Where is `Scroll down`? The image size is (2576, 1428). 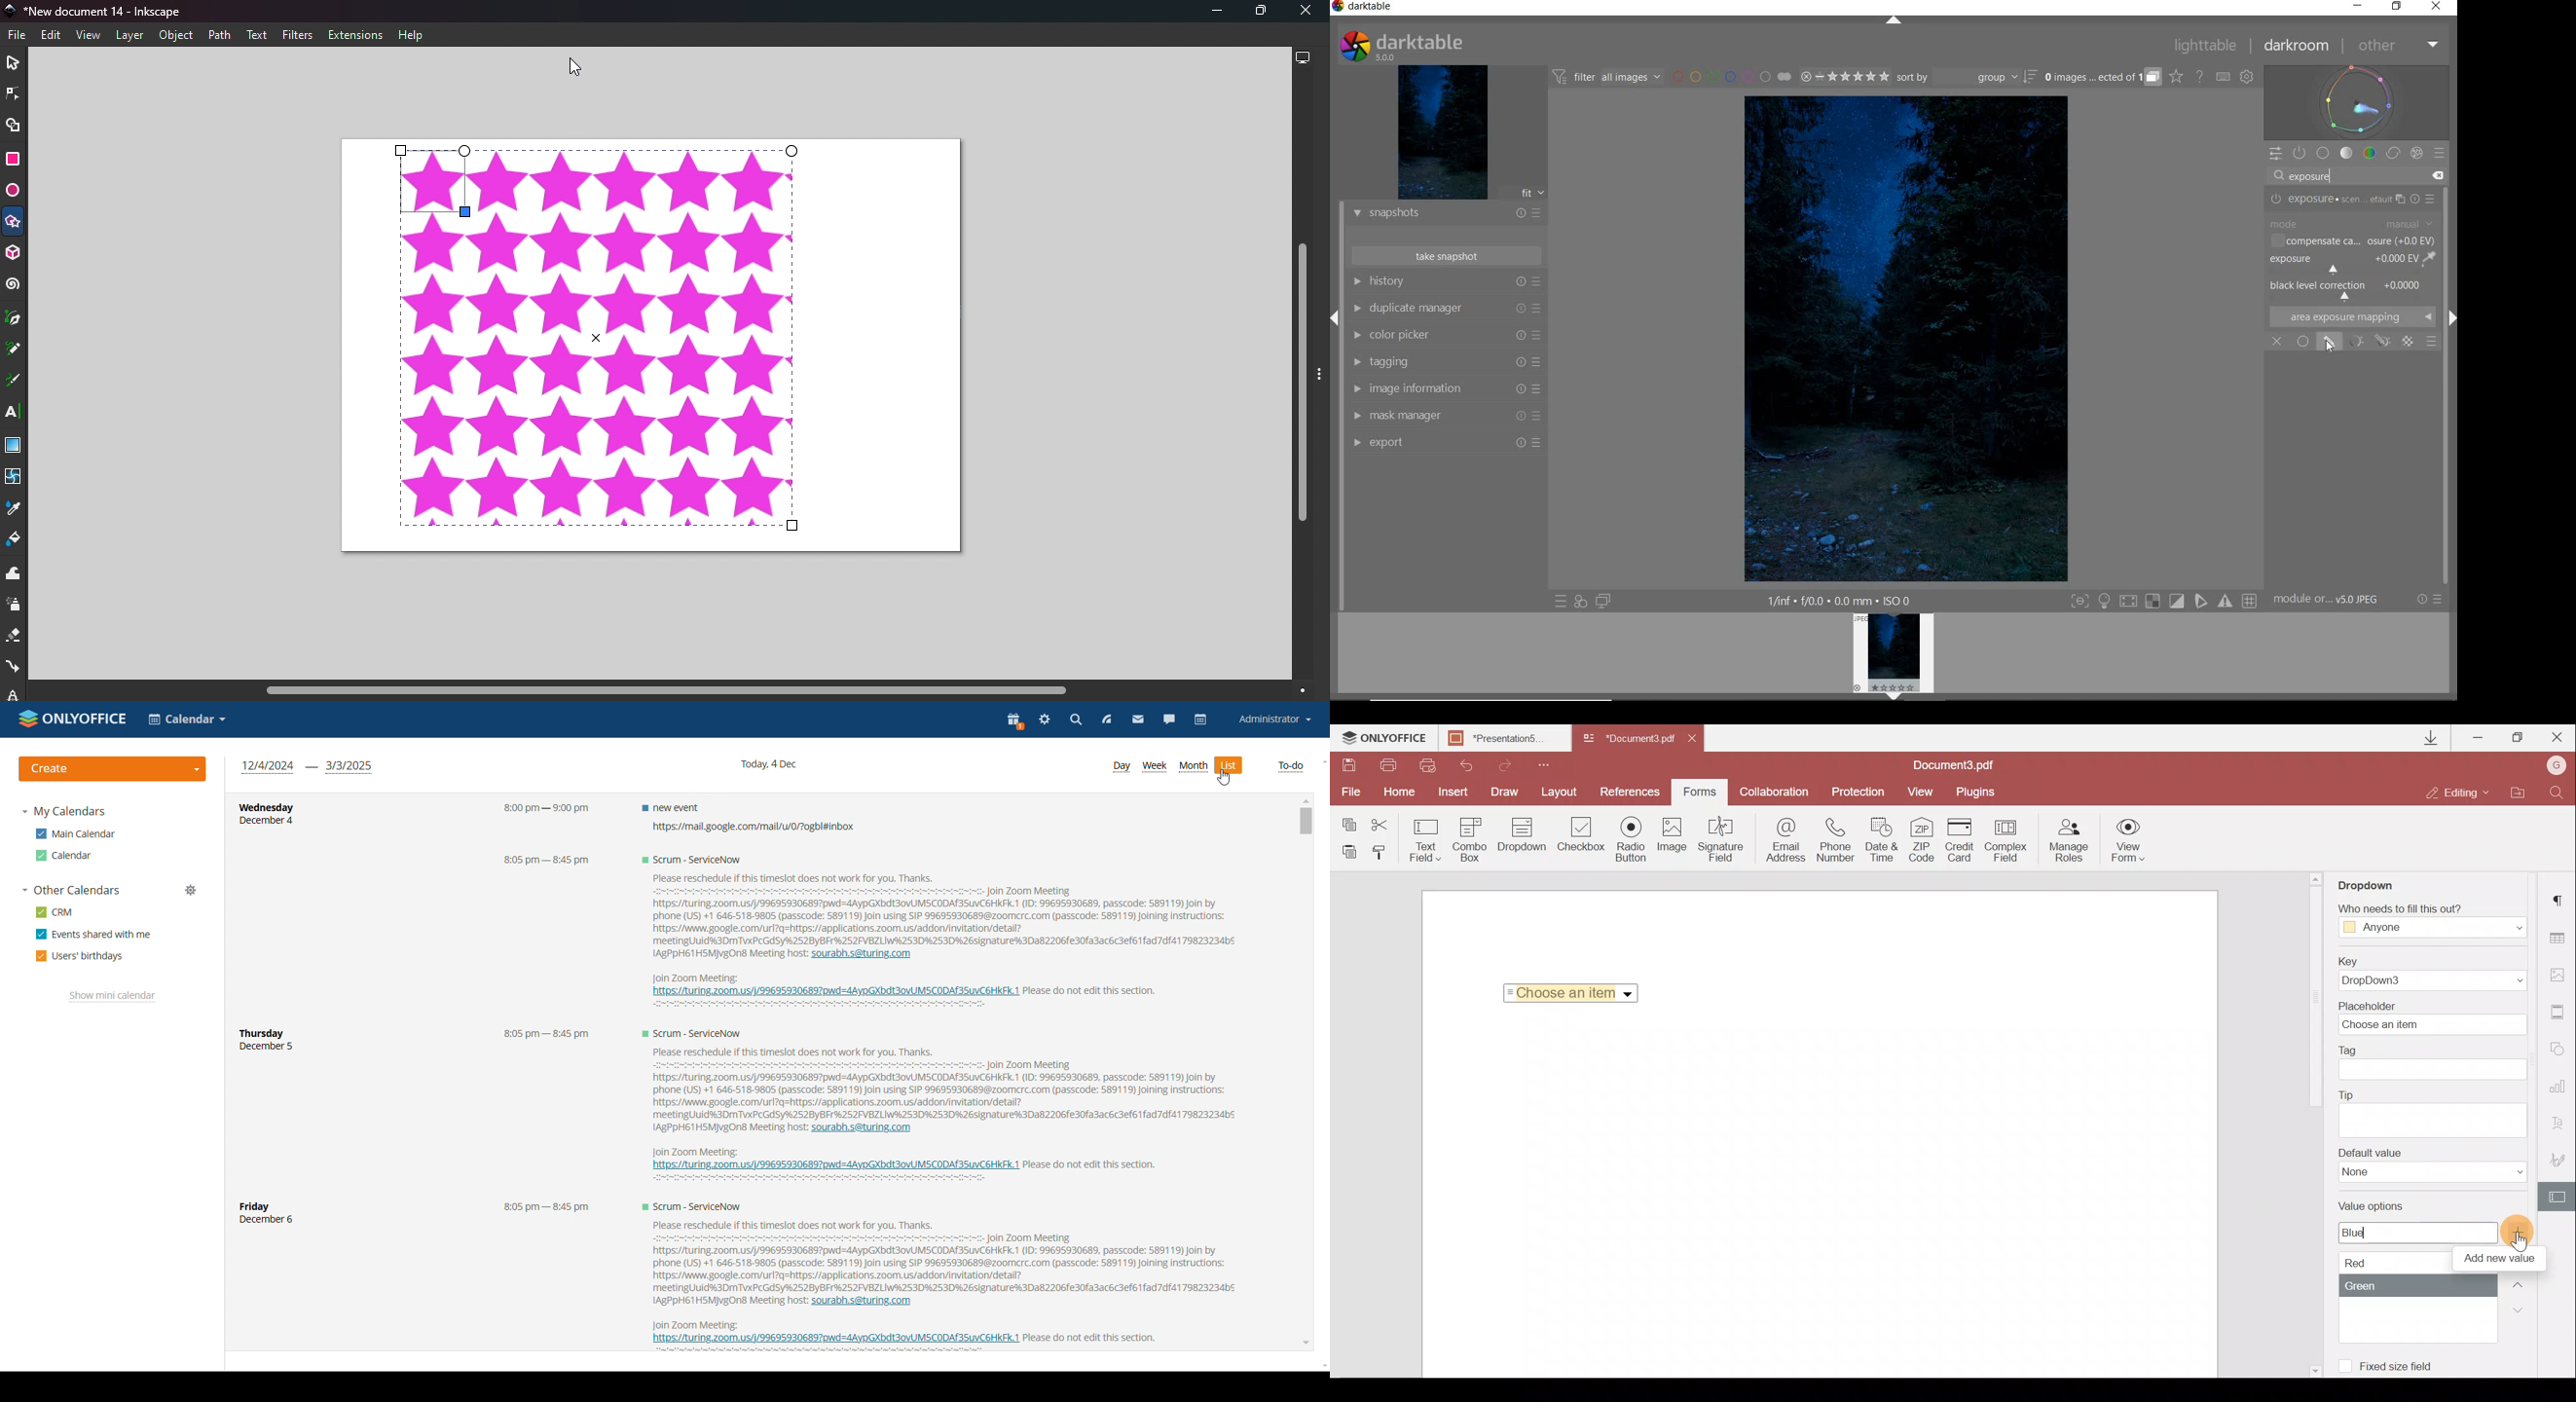
Scroll down is located at coordinates (2314, 1369).